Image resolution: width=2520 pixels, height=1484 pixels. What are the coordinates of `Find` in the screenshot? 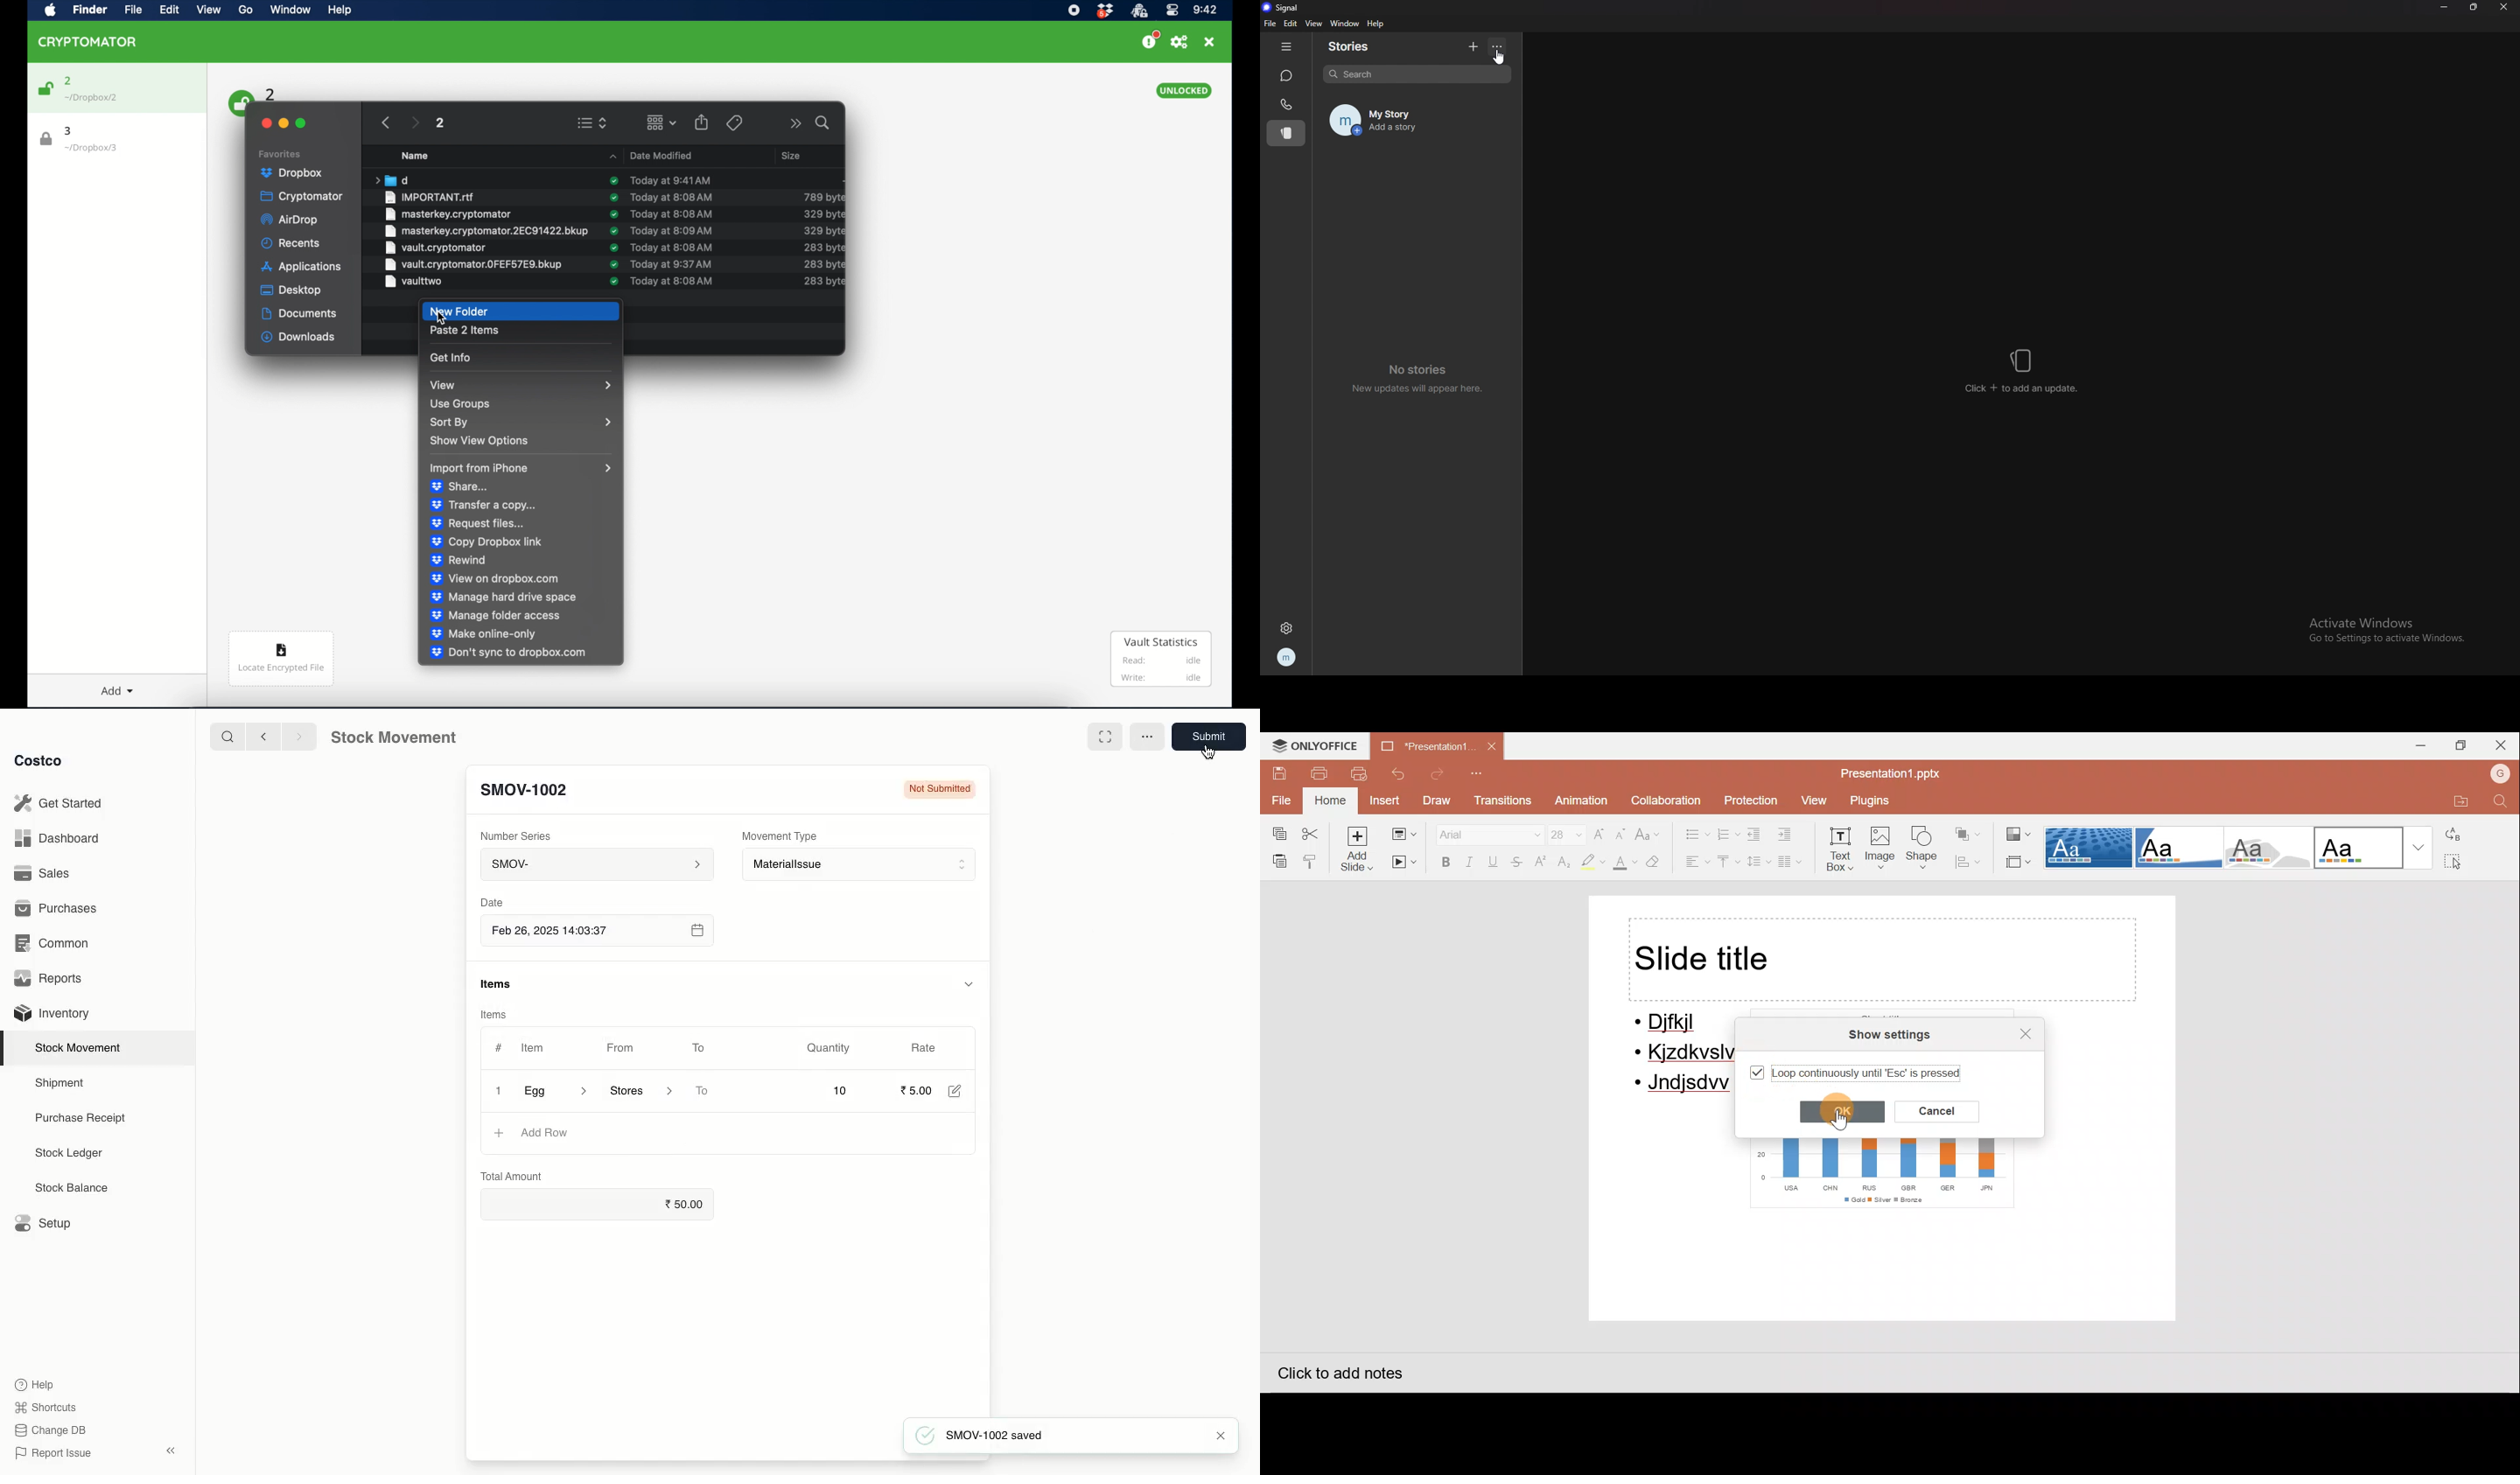 It's located at (2499, 802).